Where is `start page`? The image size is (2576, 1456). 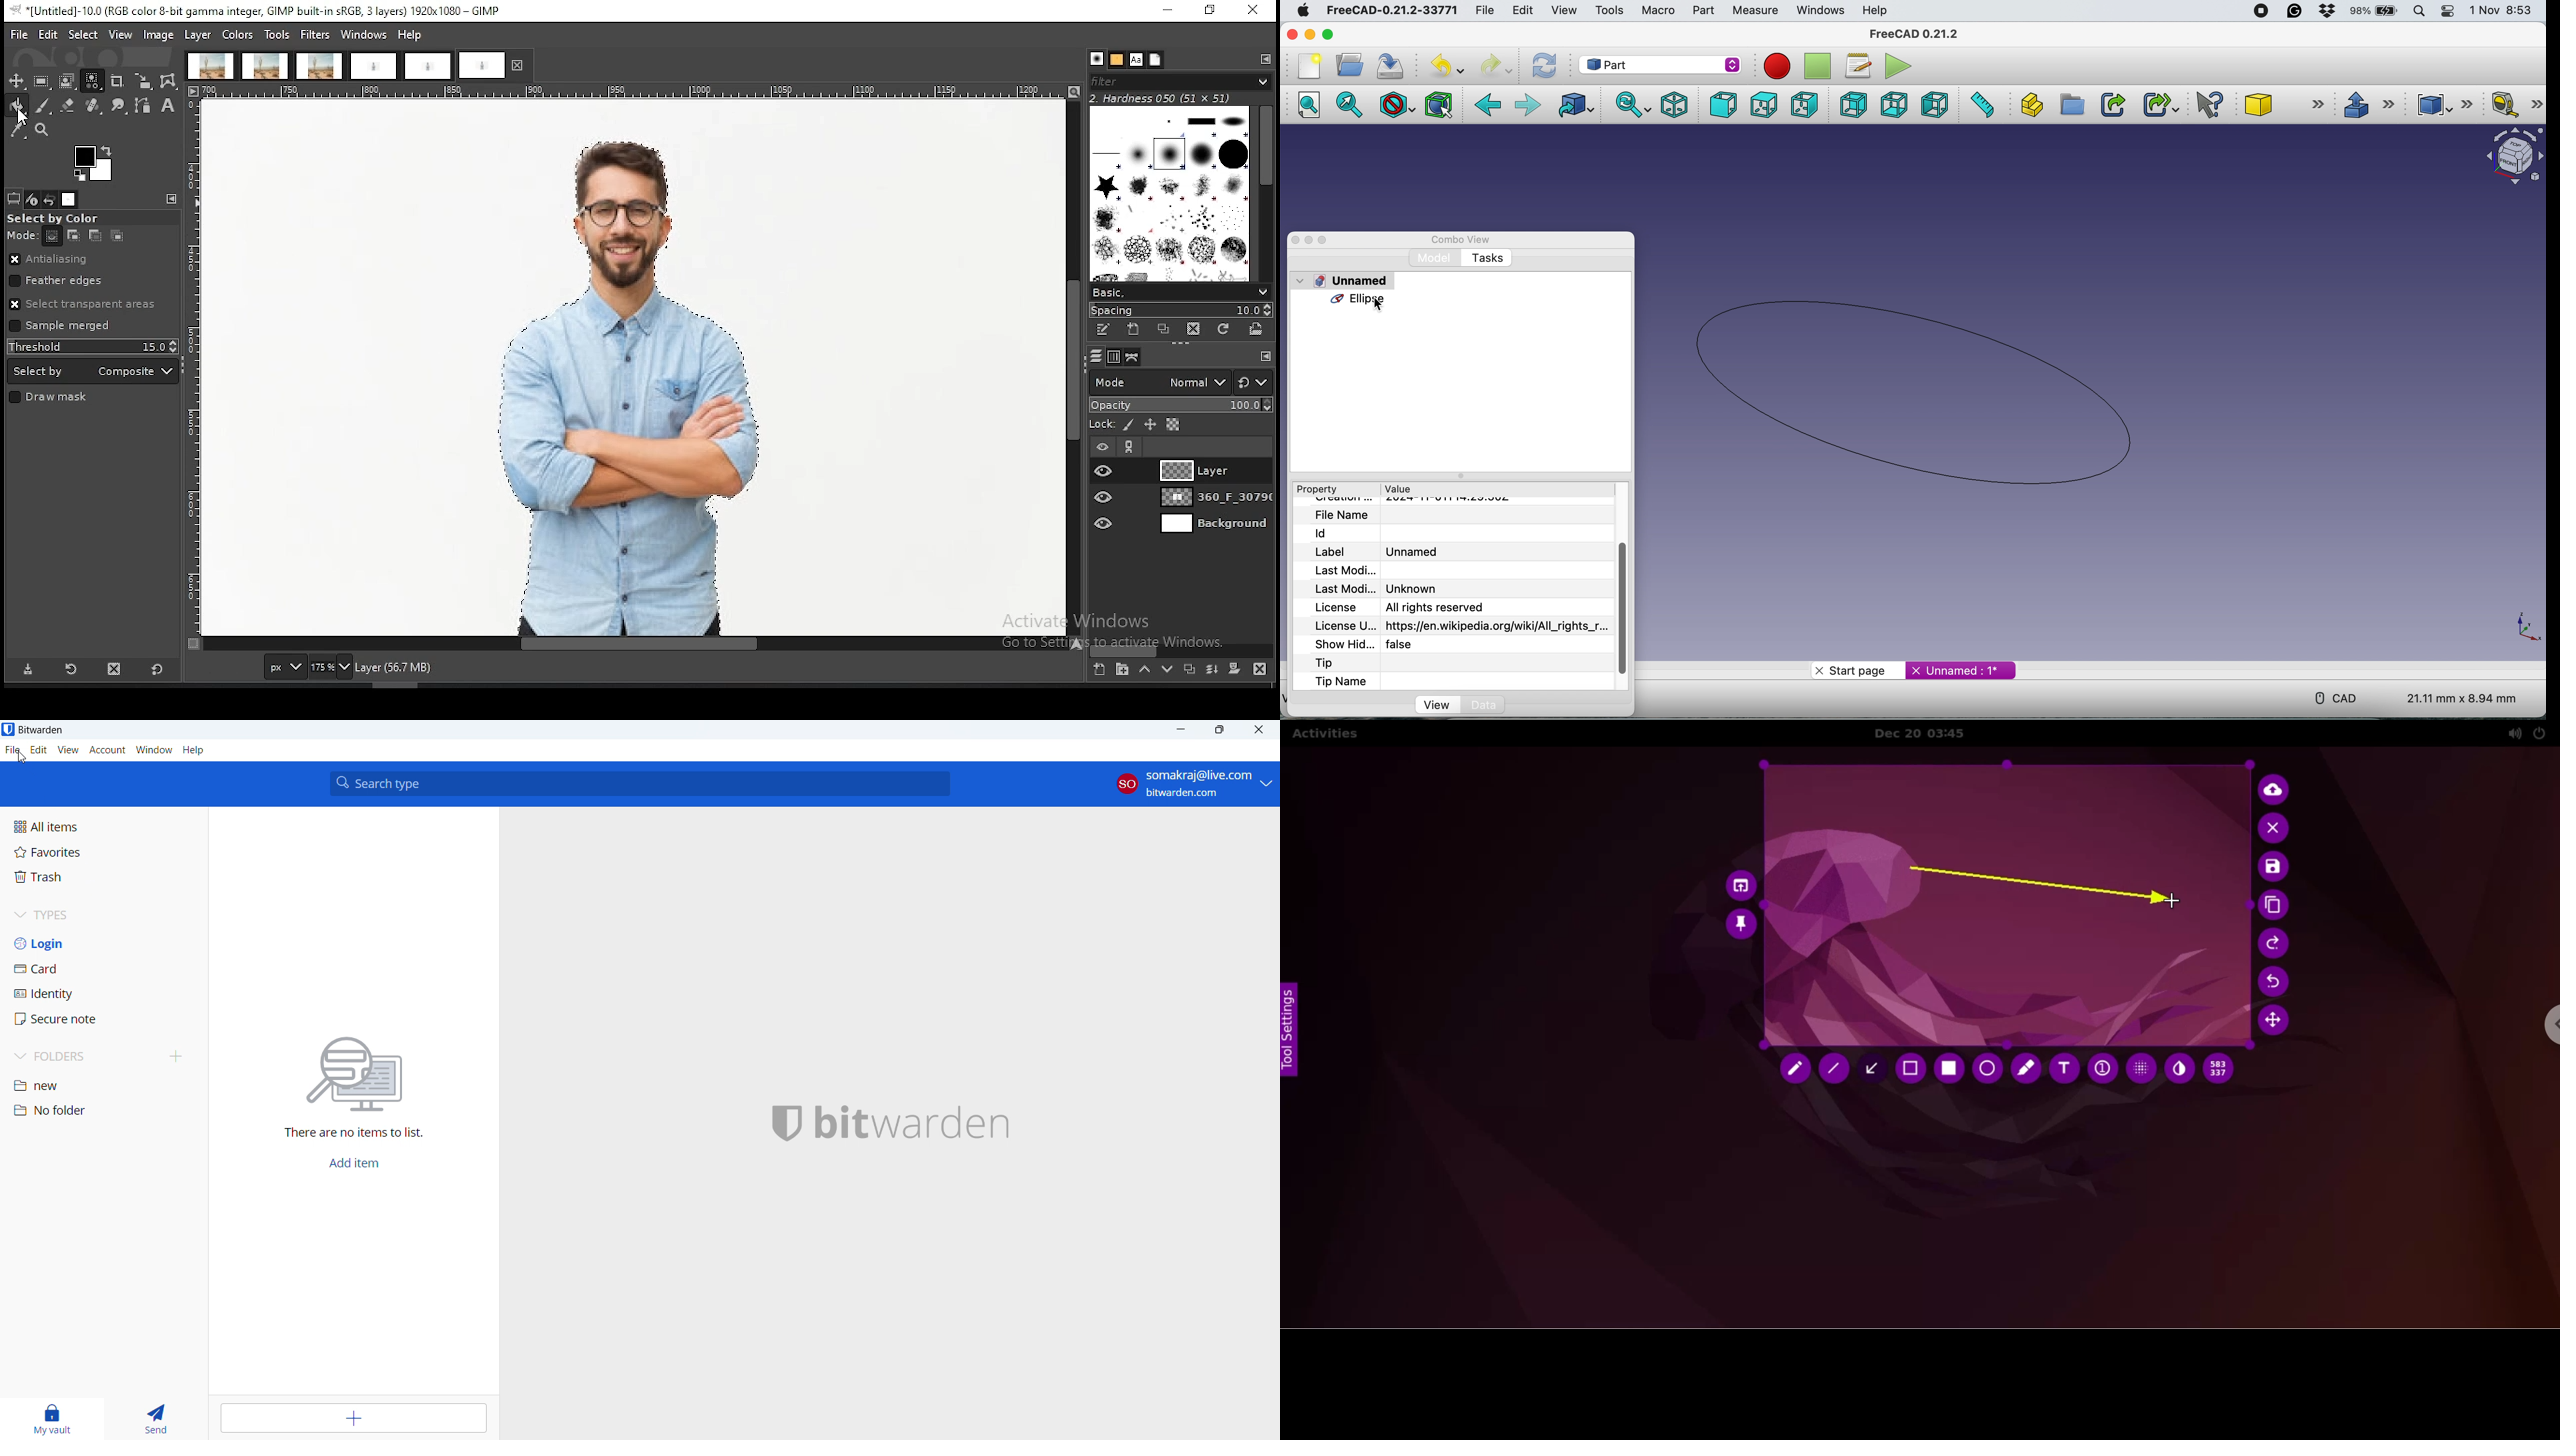 start page is located at coordinates (1854, 670).